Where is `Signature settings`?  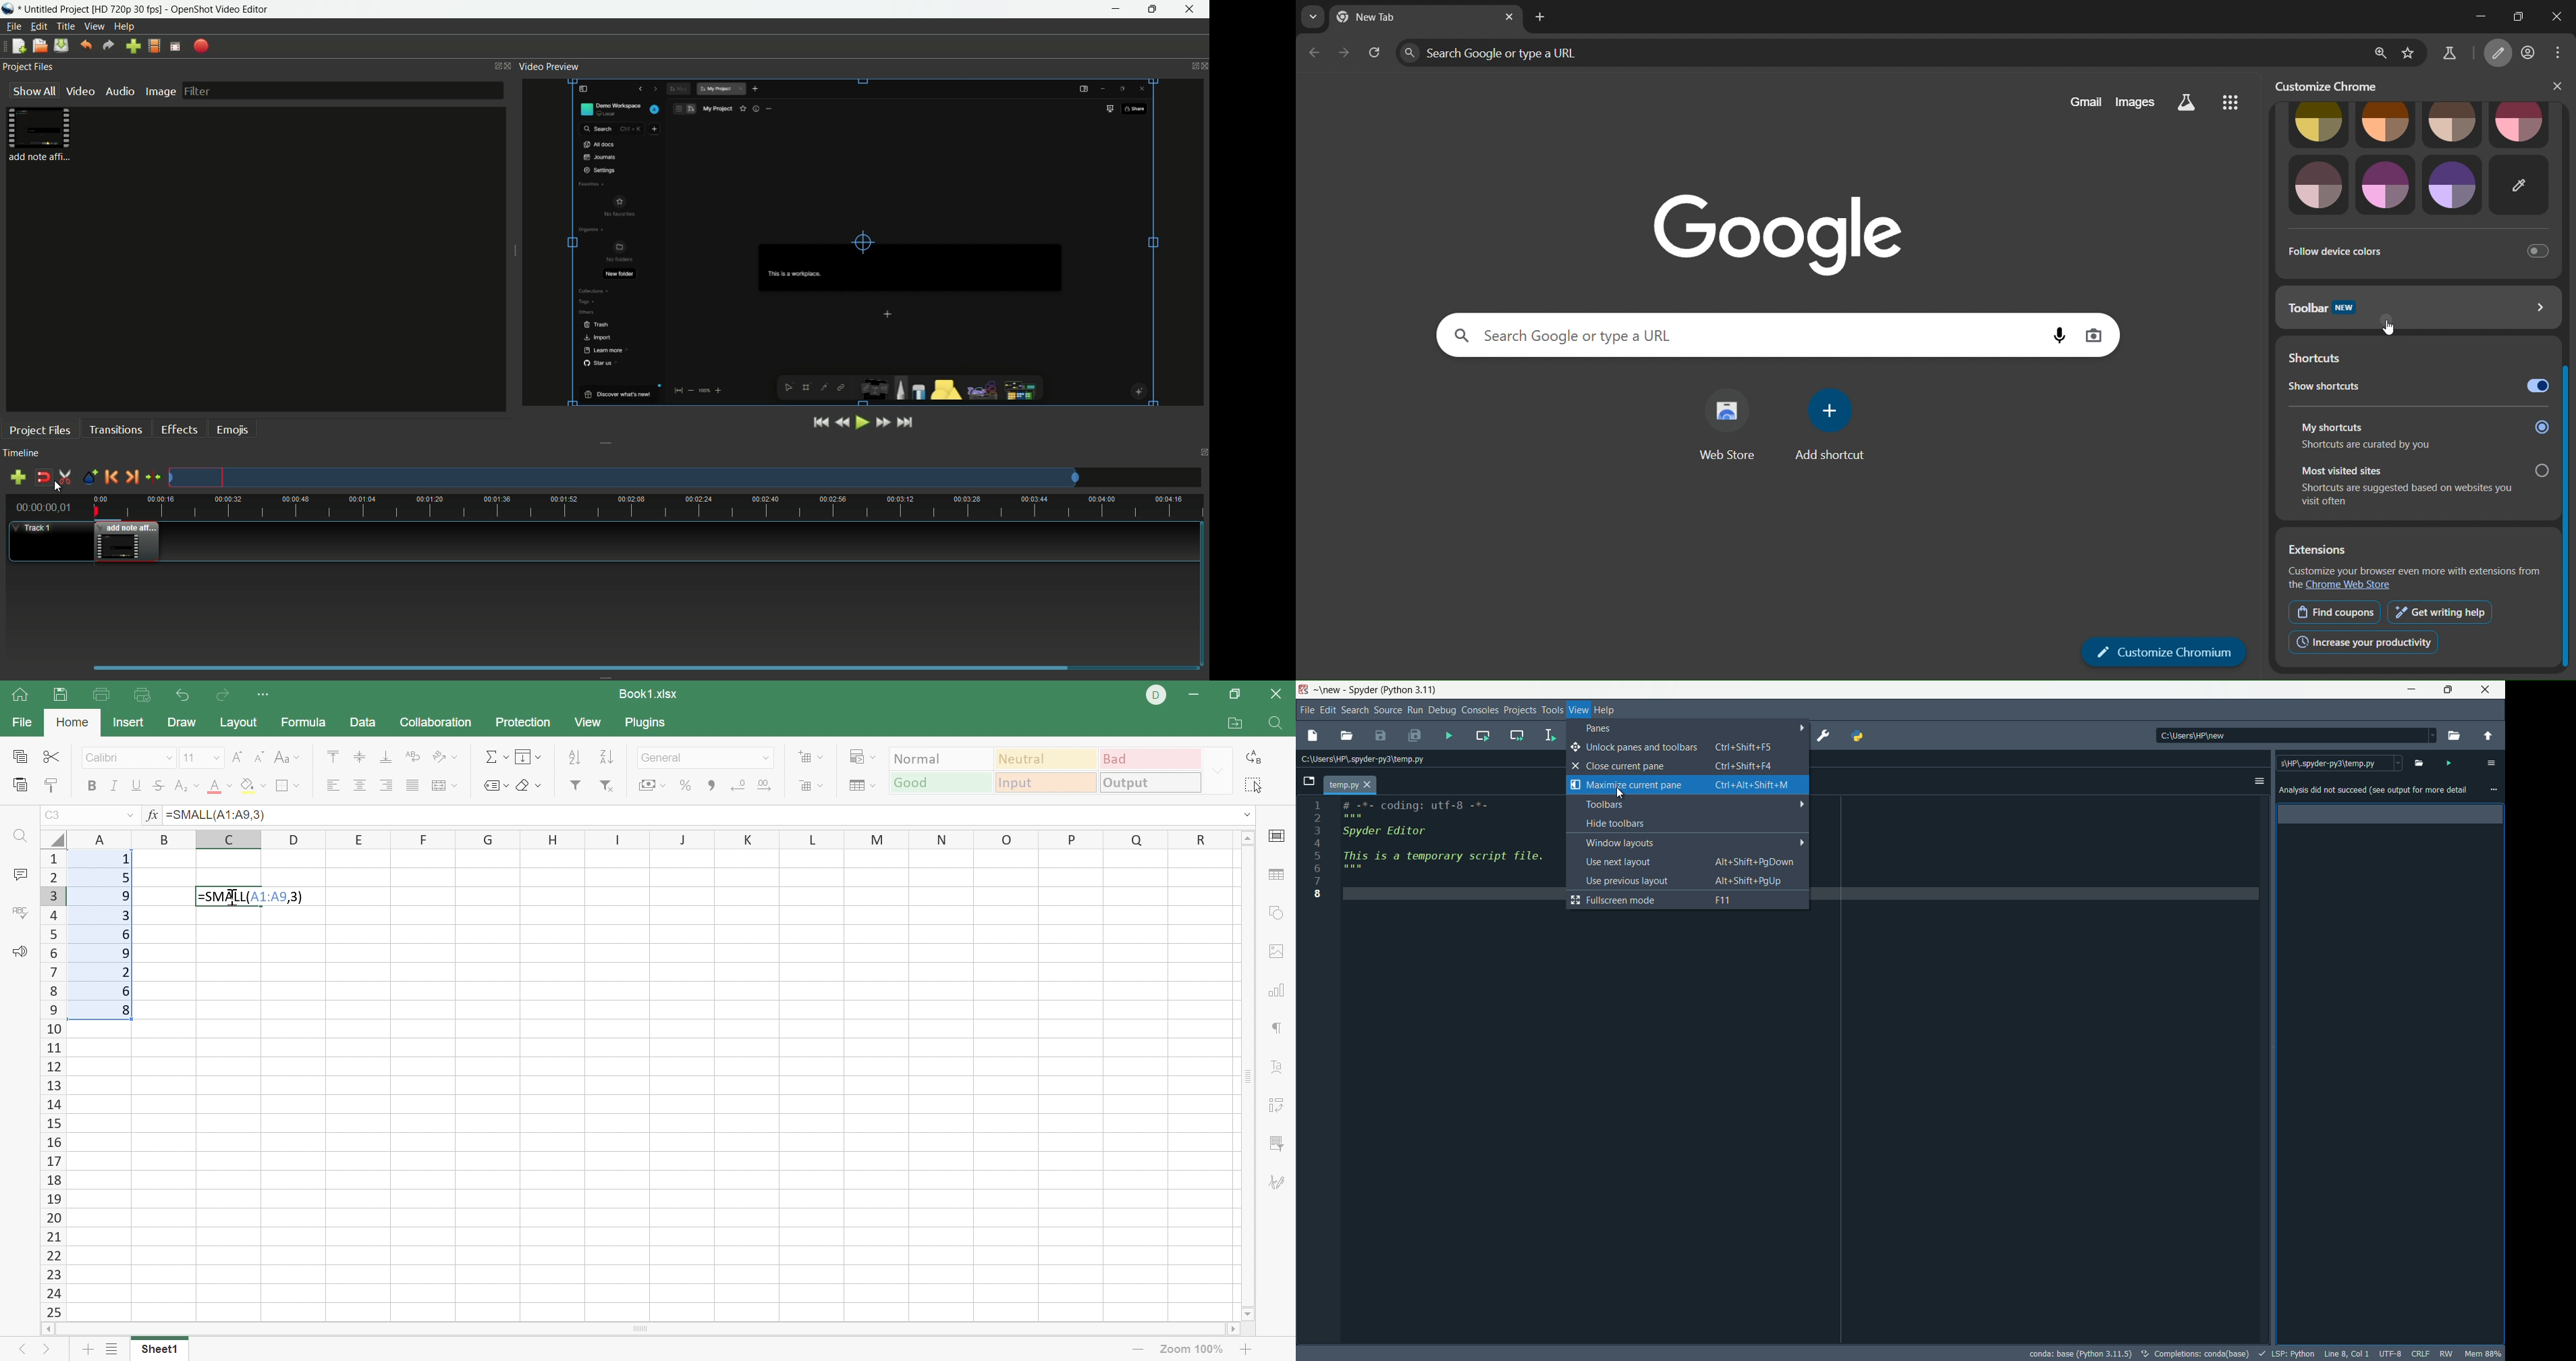 Signature settings is located at coordinates (1279, 1185).